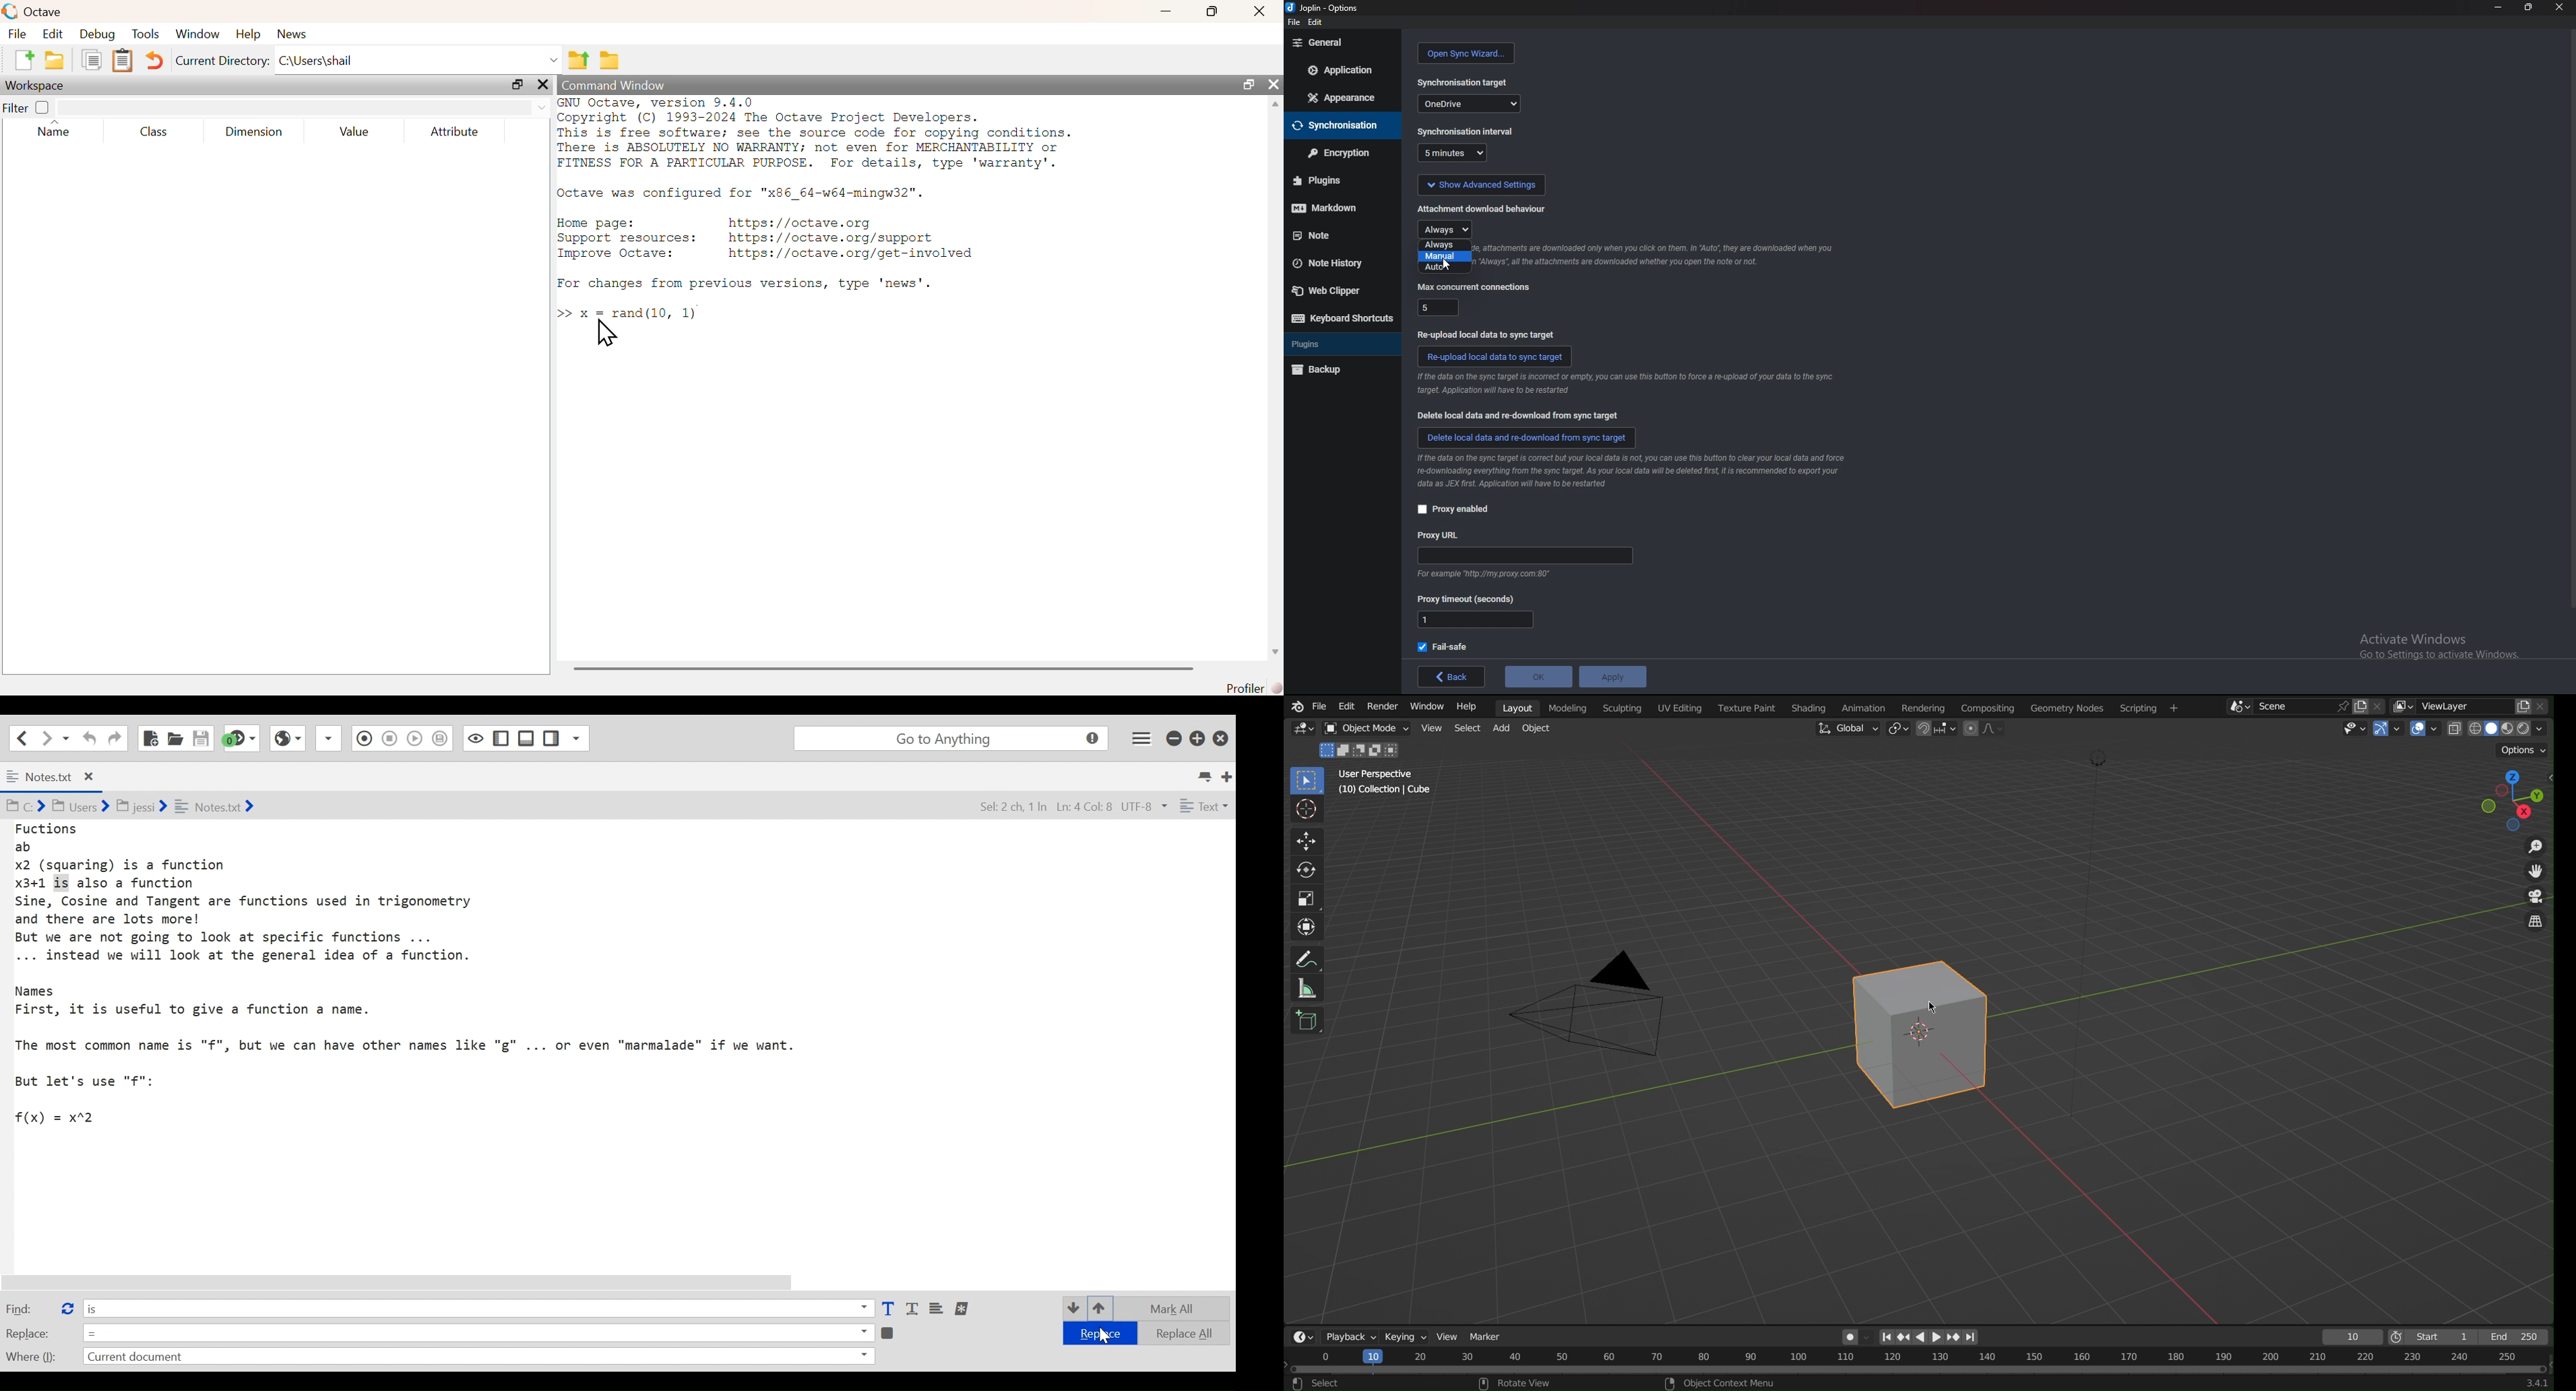  What do you see at coordinates (1323, 371) in the screenshot?
I see `backup` at bounding box center [1323, 371].